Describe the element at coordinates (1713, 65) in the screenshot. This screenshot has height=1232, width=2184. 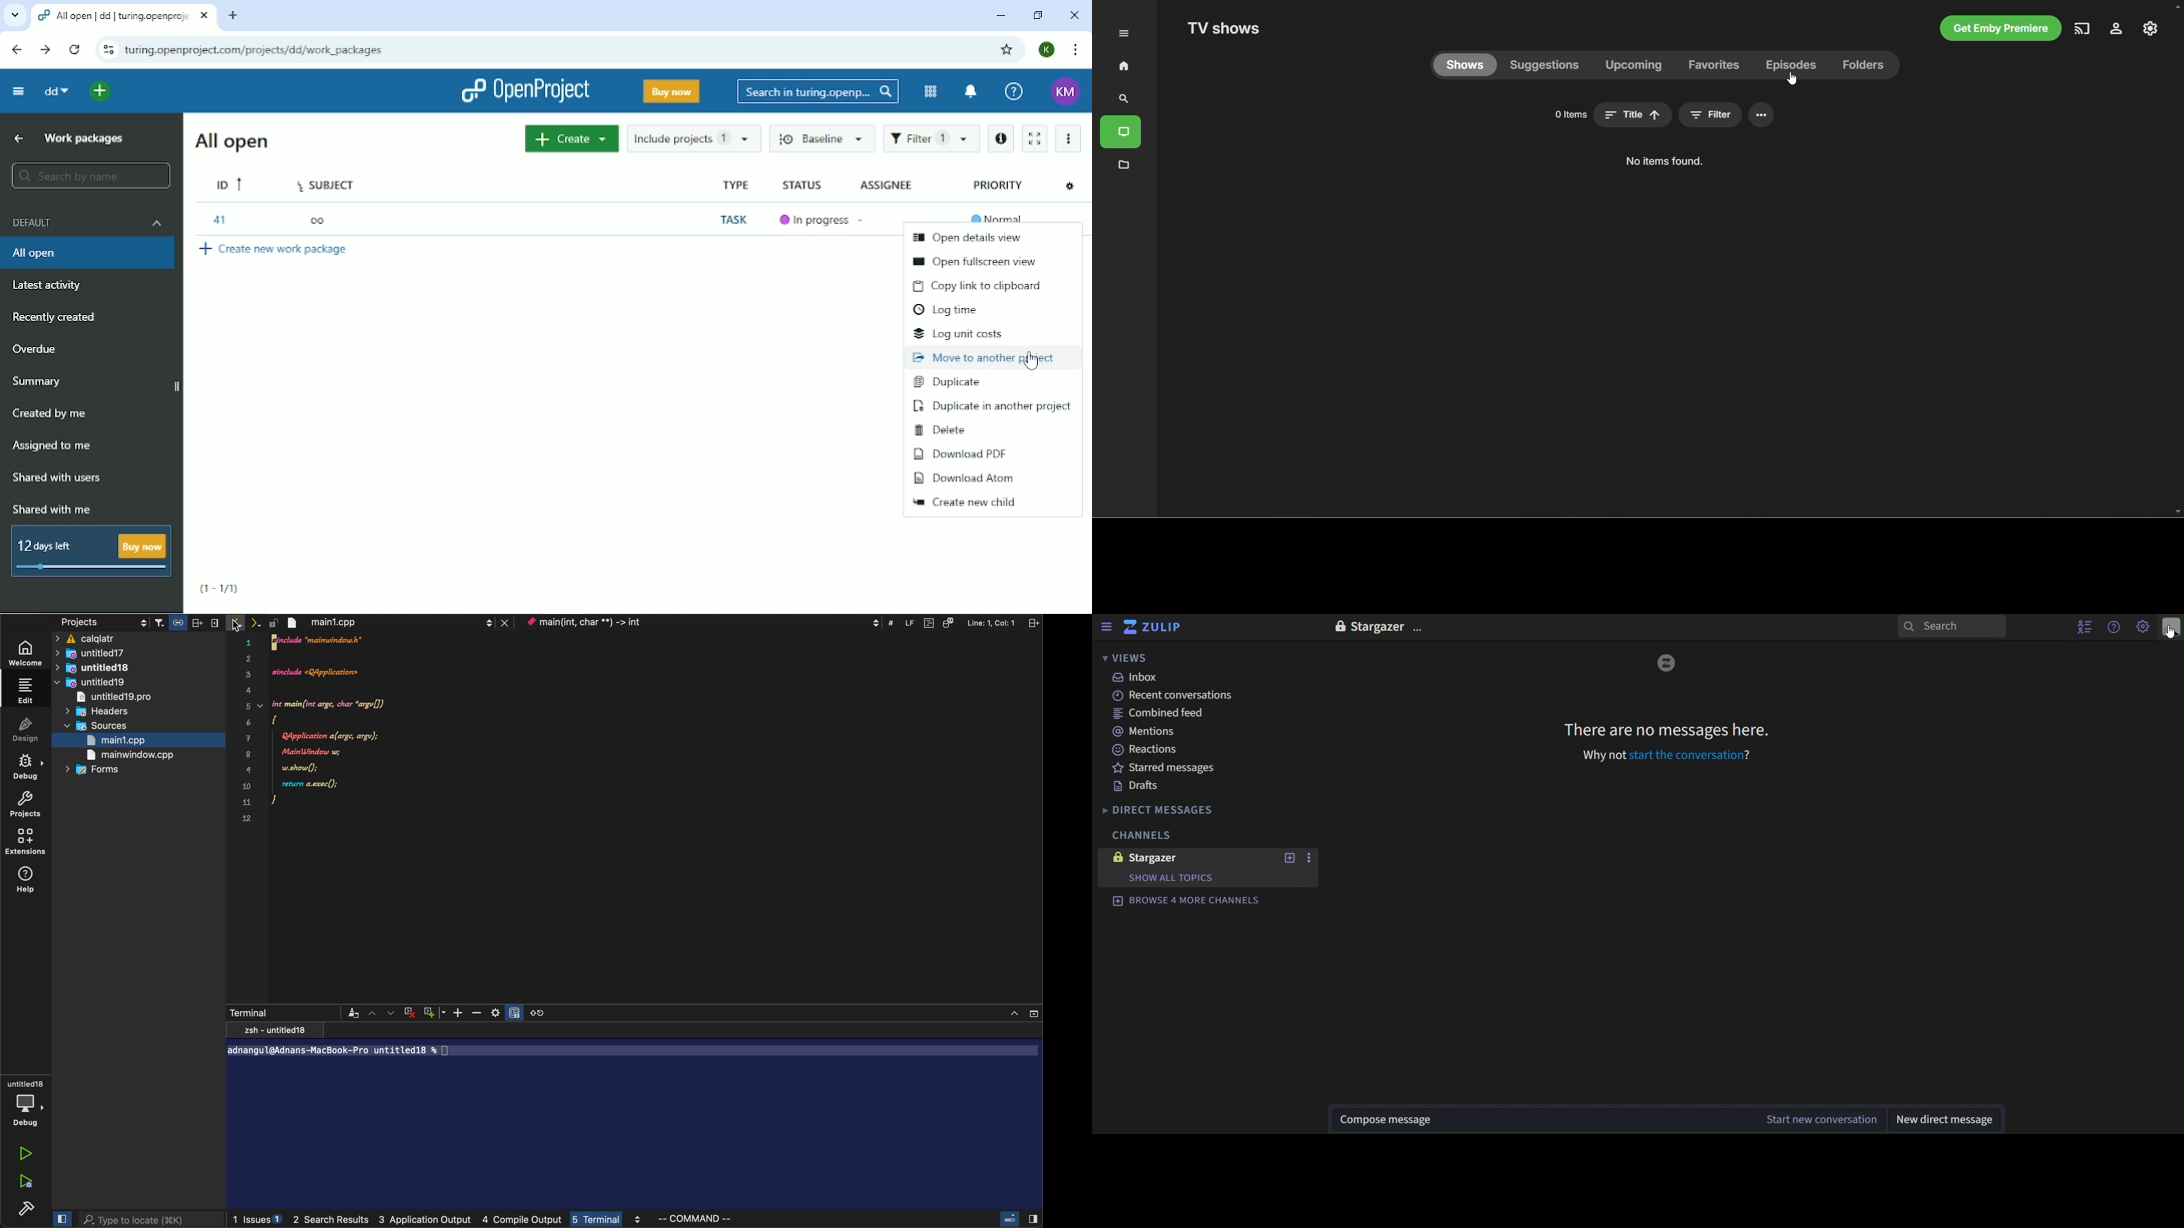
I see `favorites` at that location.